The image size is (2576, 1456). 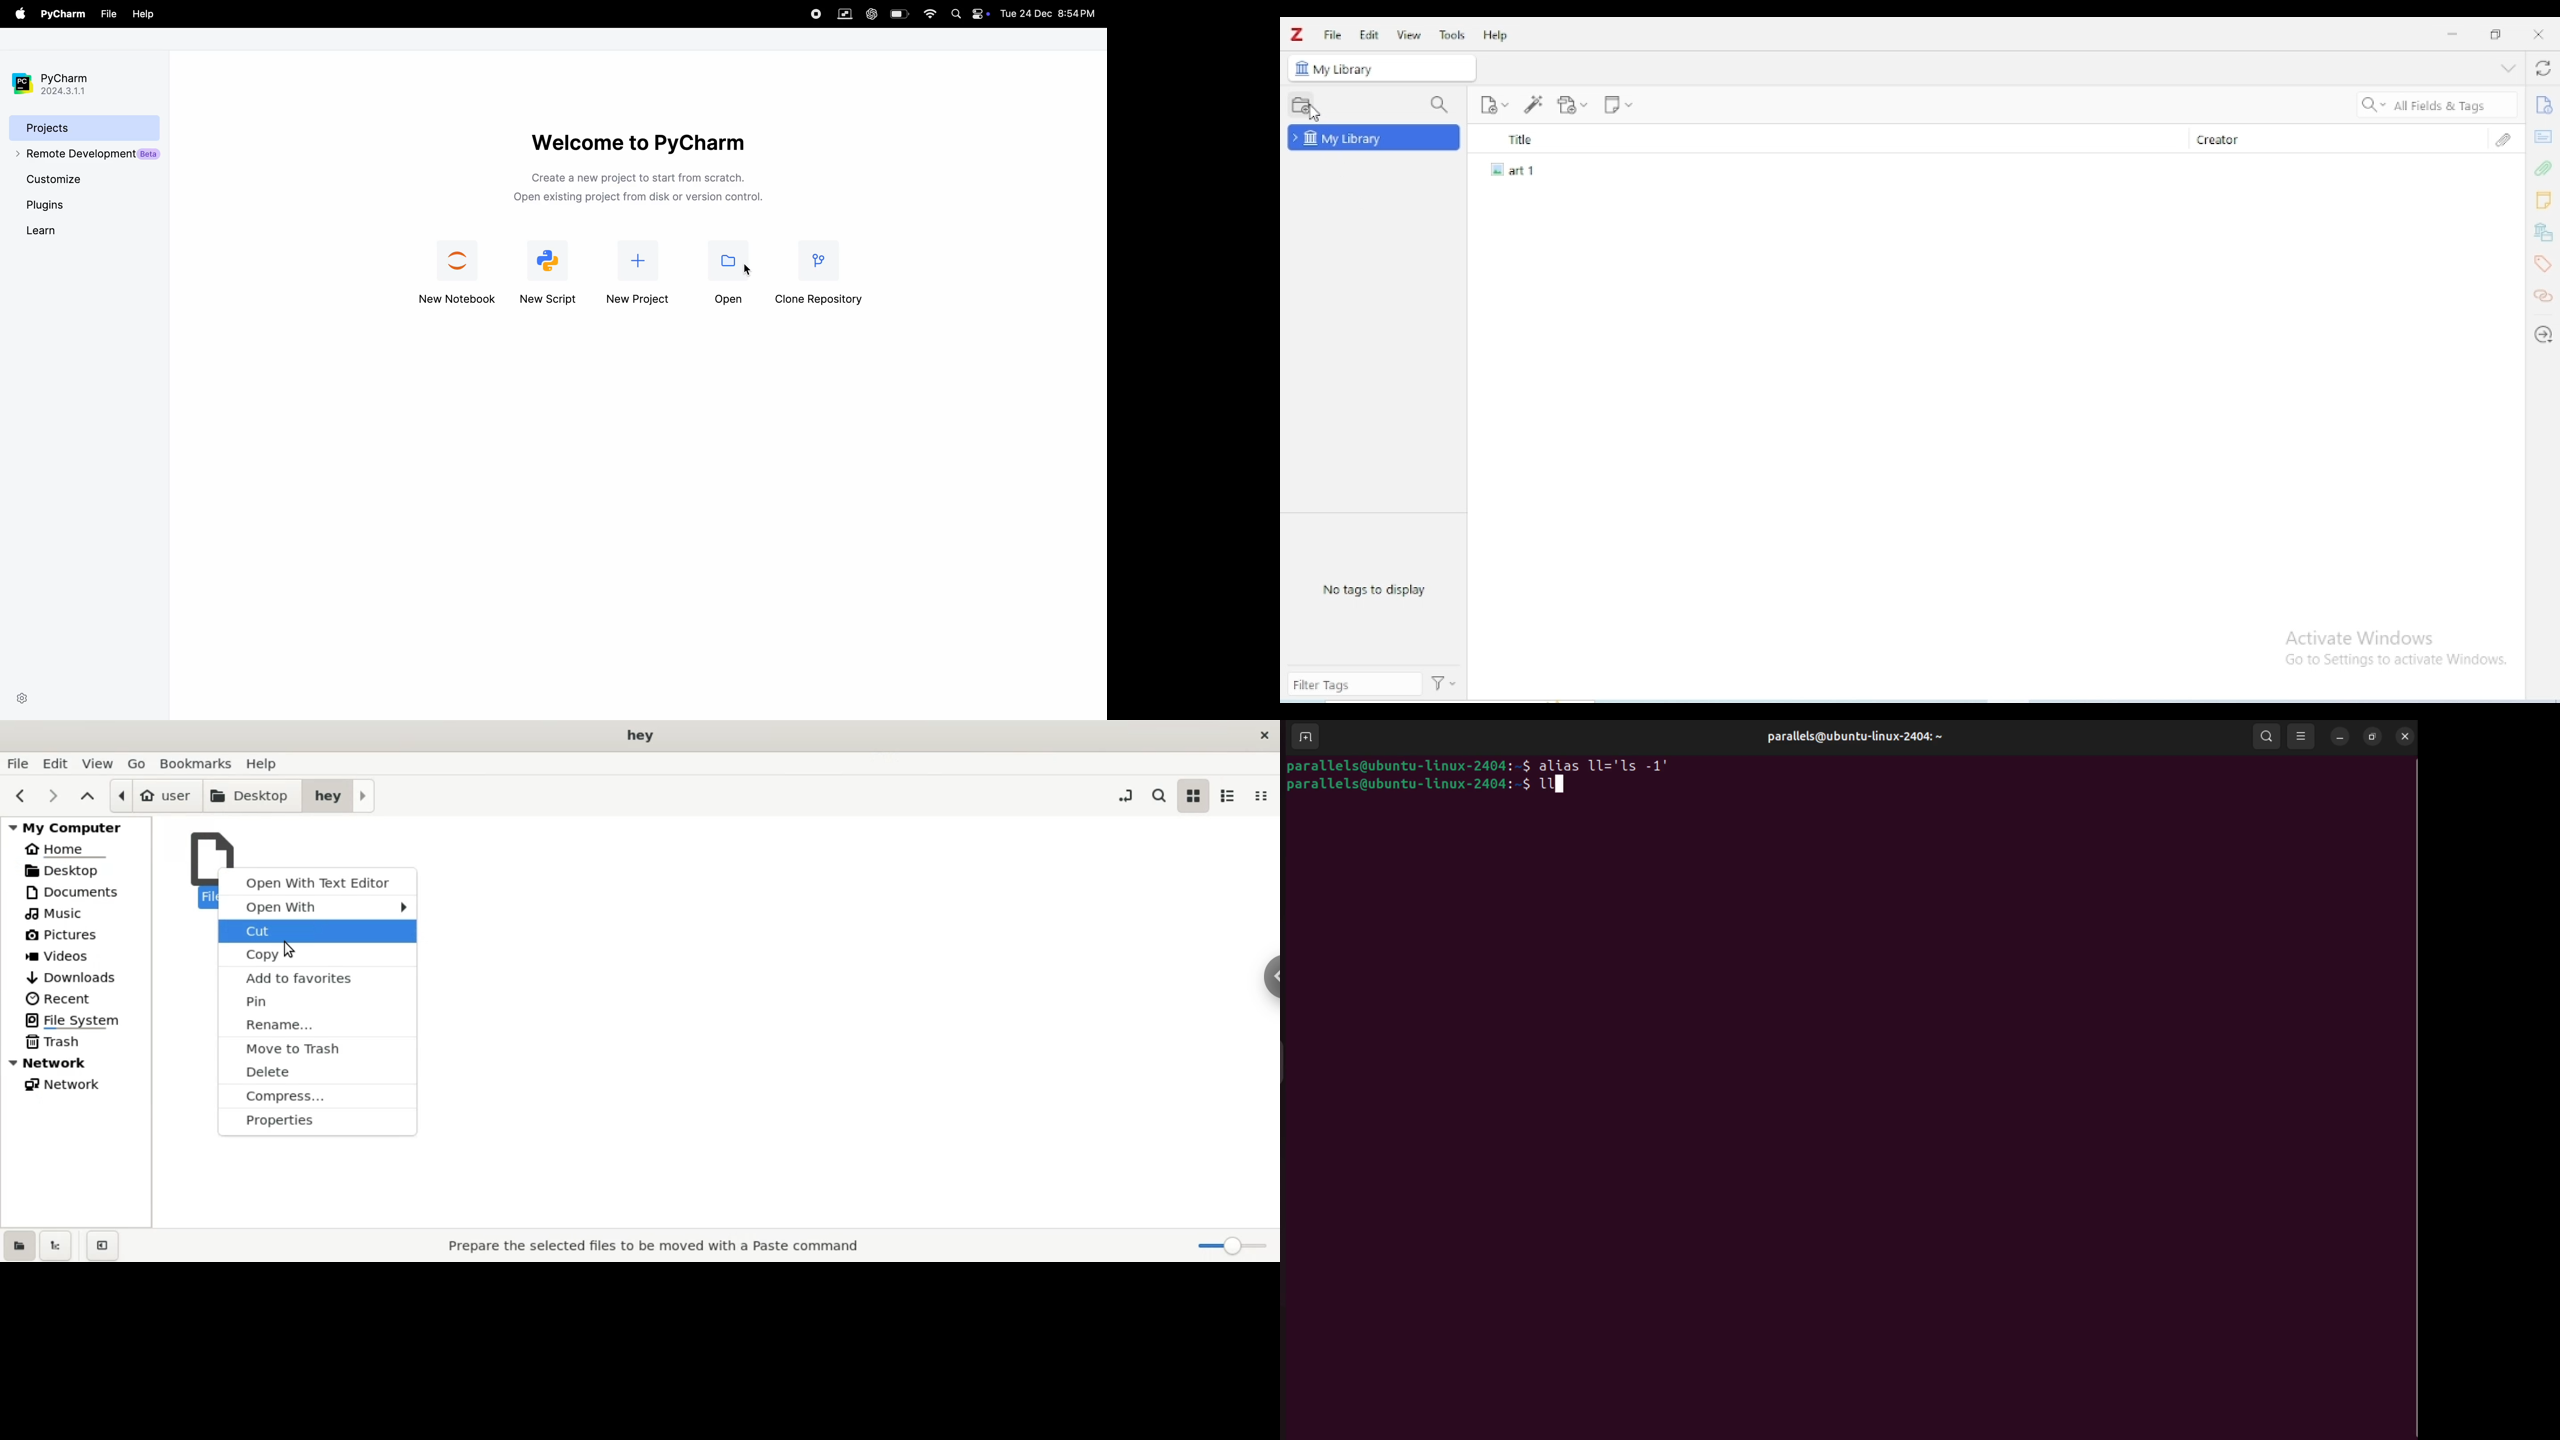 I want to click on help, so click(x=141, y=12).